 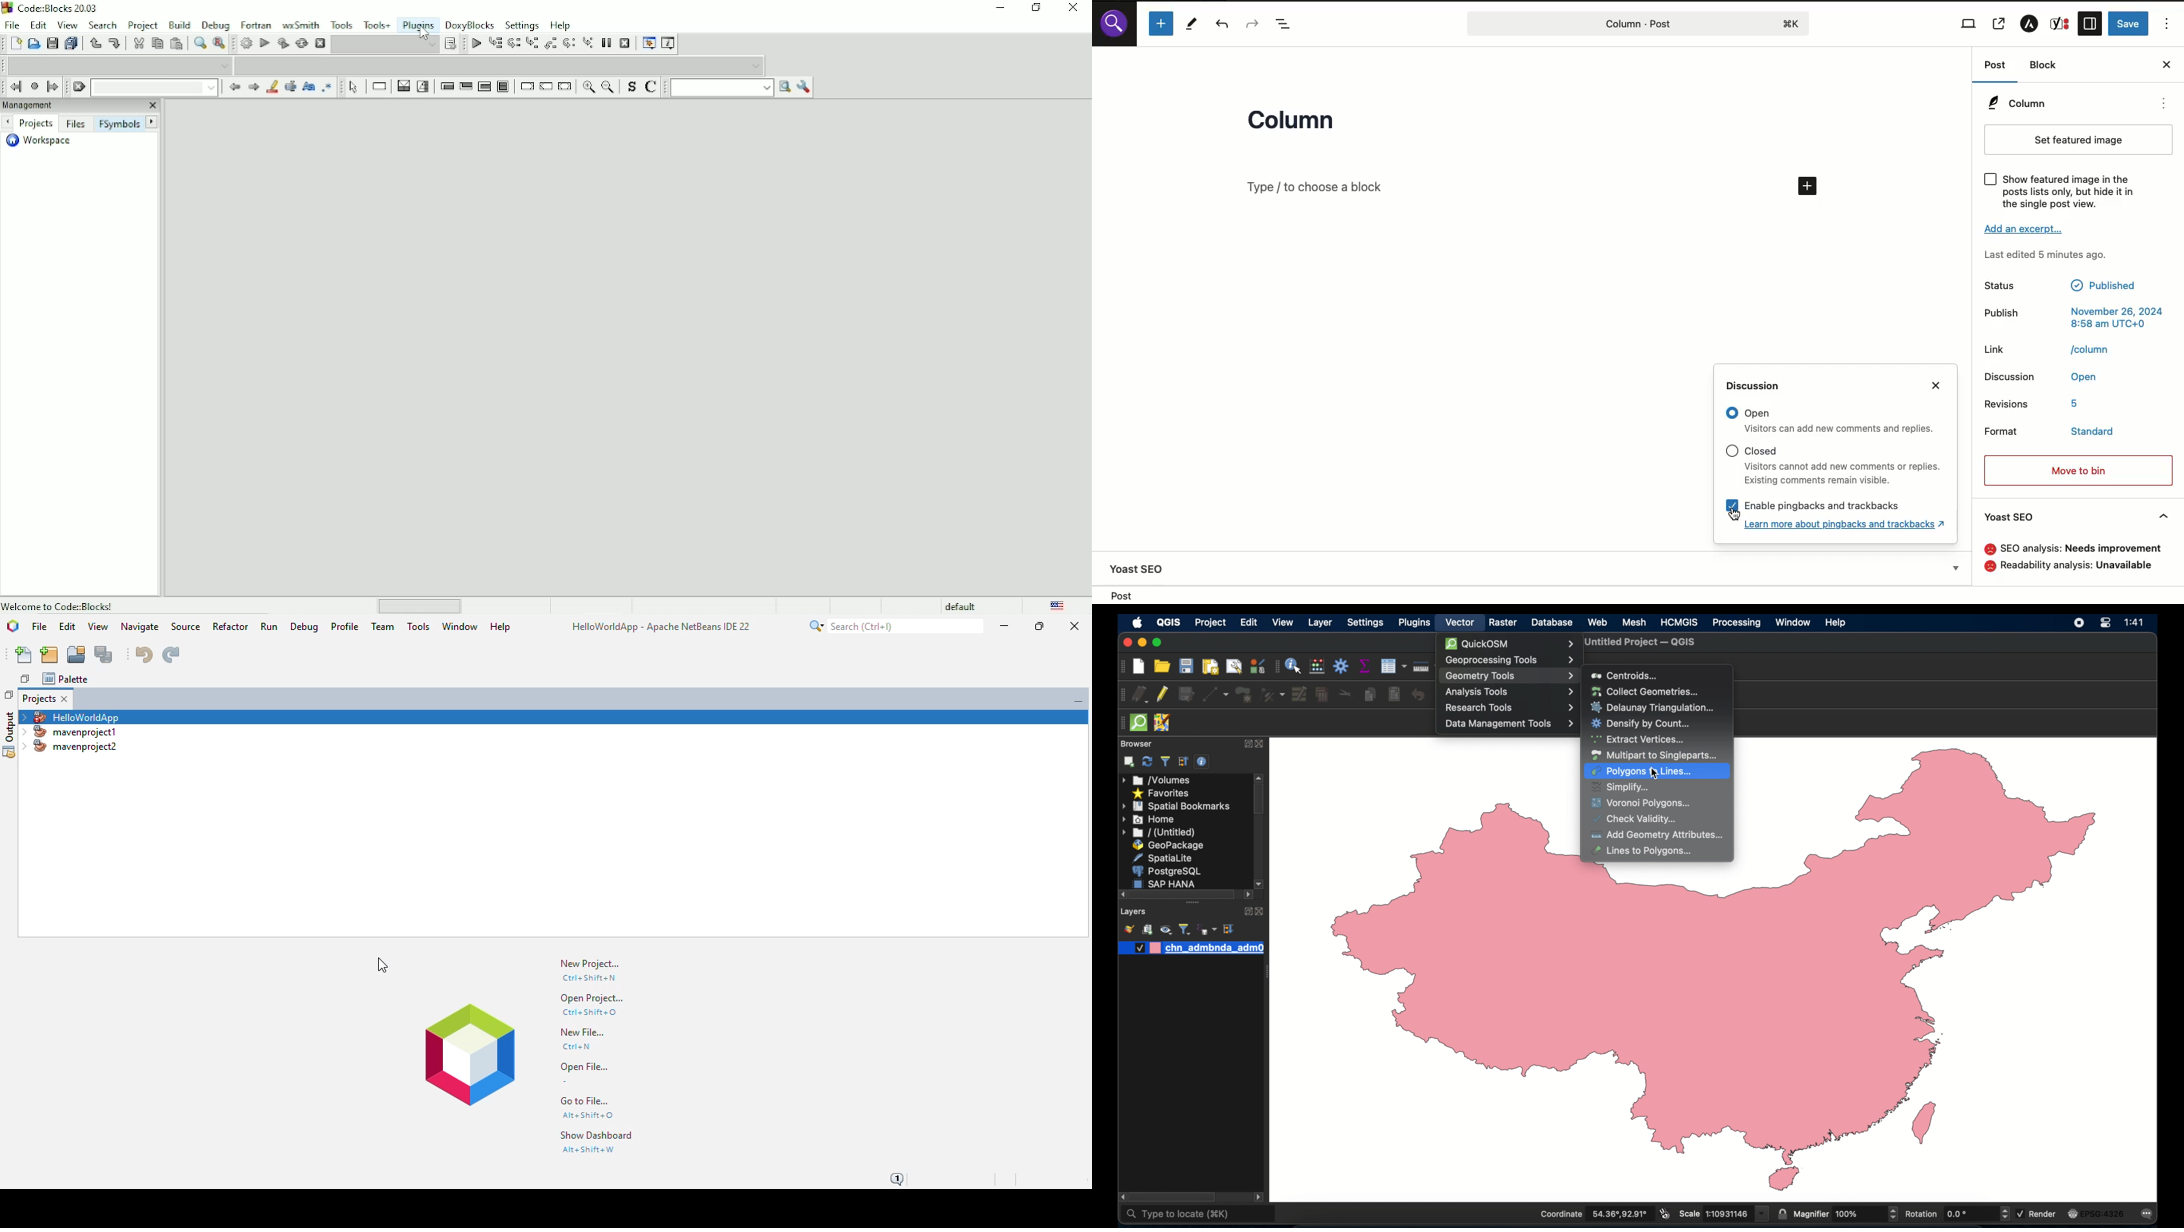 I want to click on Show options window, so click(x=804, y=87).